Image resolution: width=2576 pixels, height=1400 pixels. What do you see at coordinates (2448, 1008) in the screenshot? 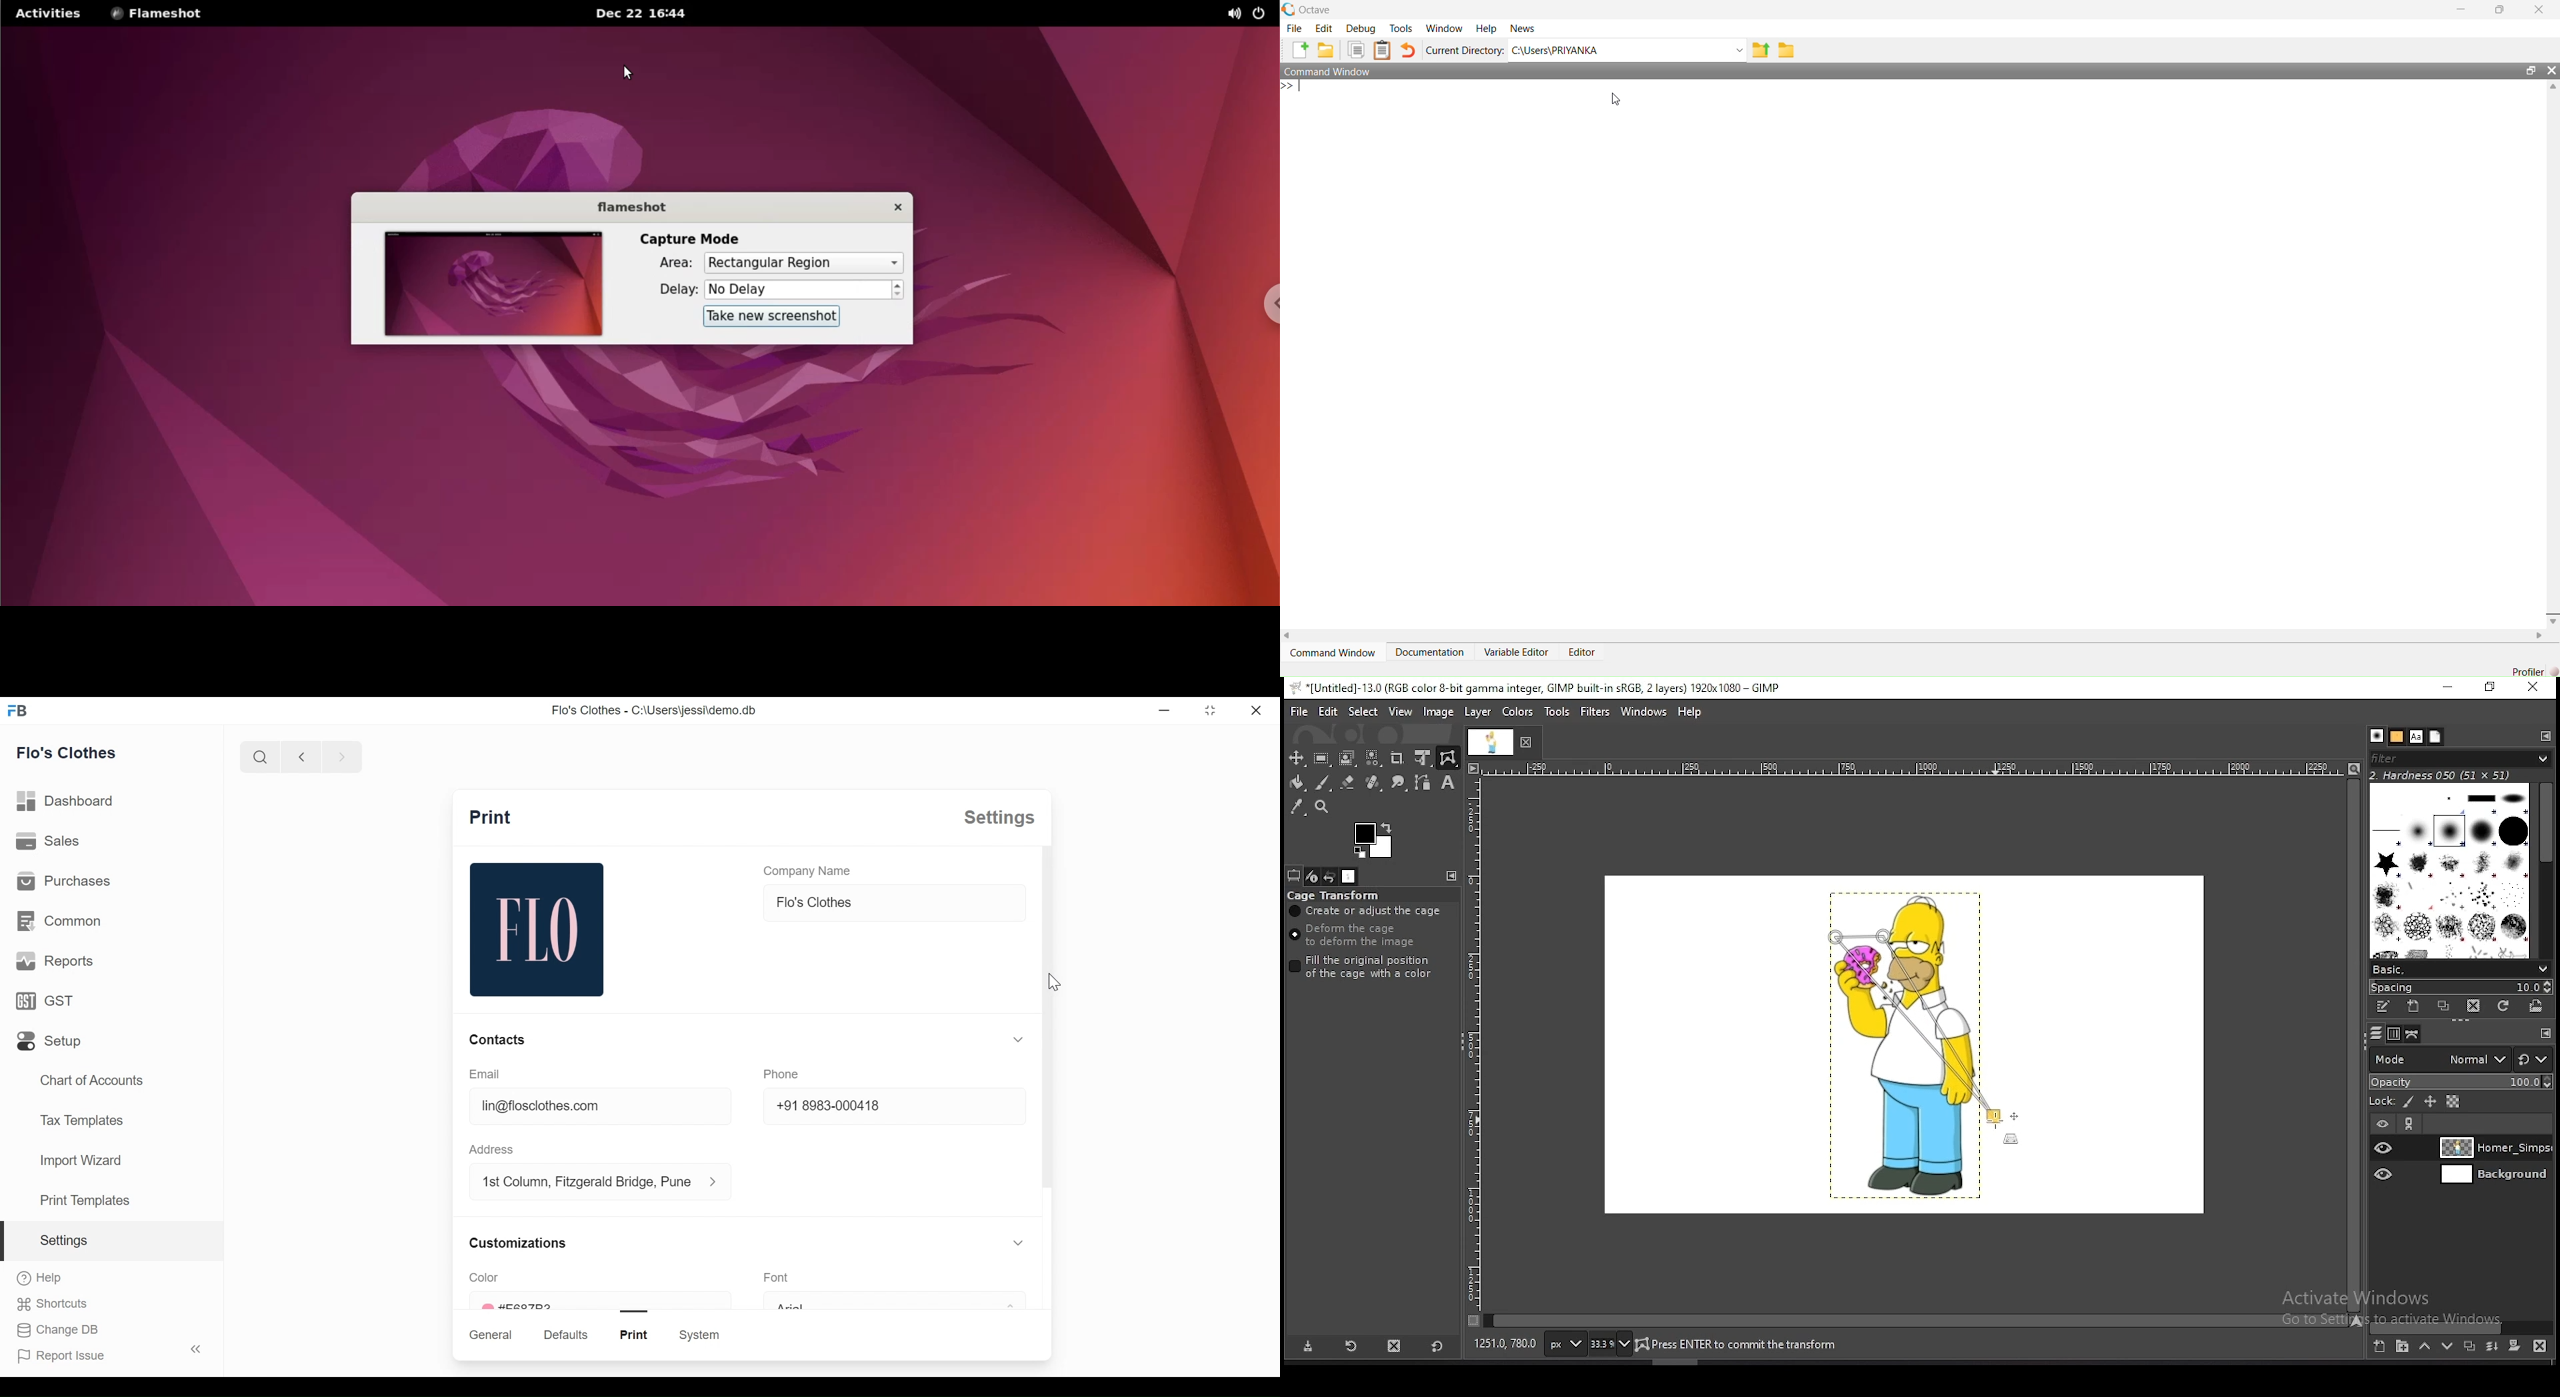
I see `duplicate brush` at bounding box center [2448, 1008].